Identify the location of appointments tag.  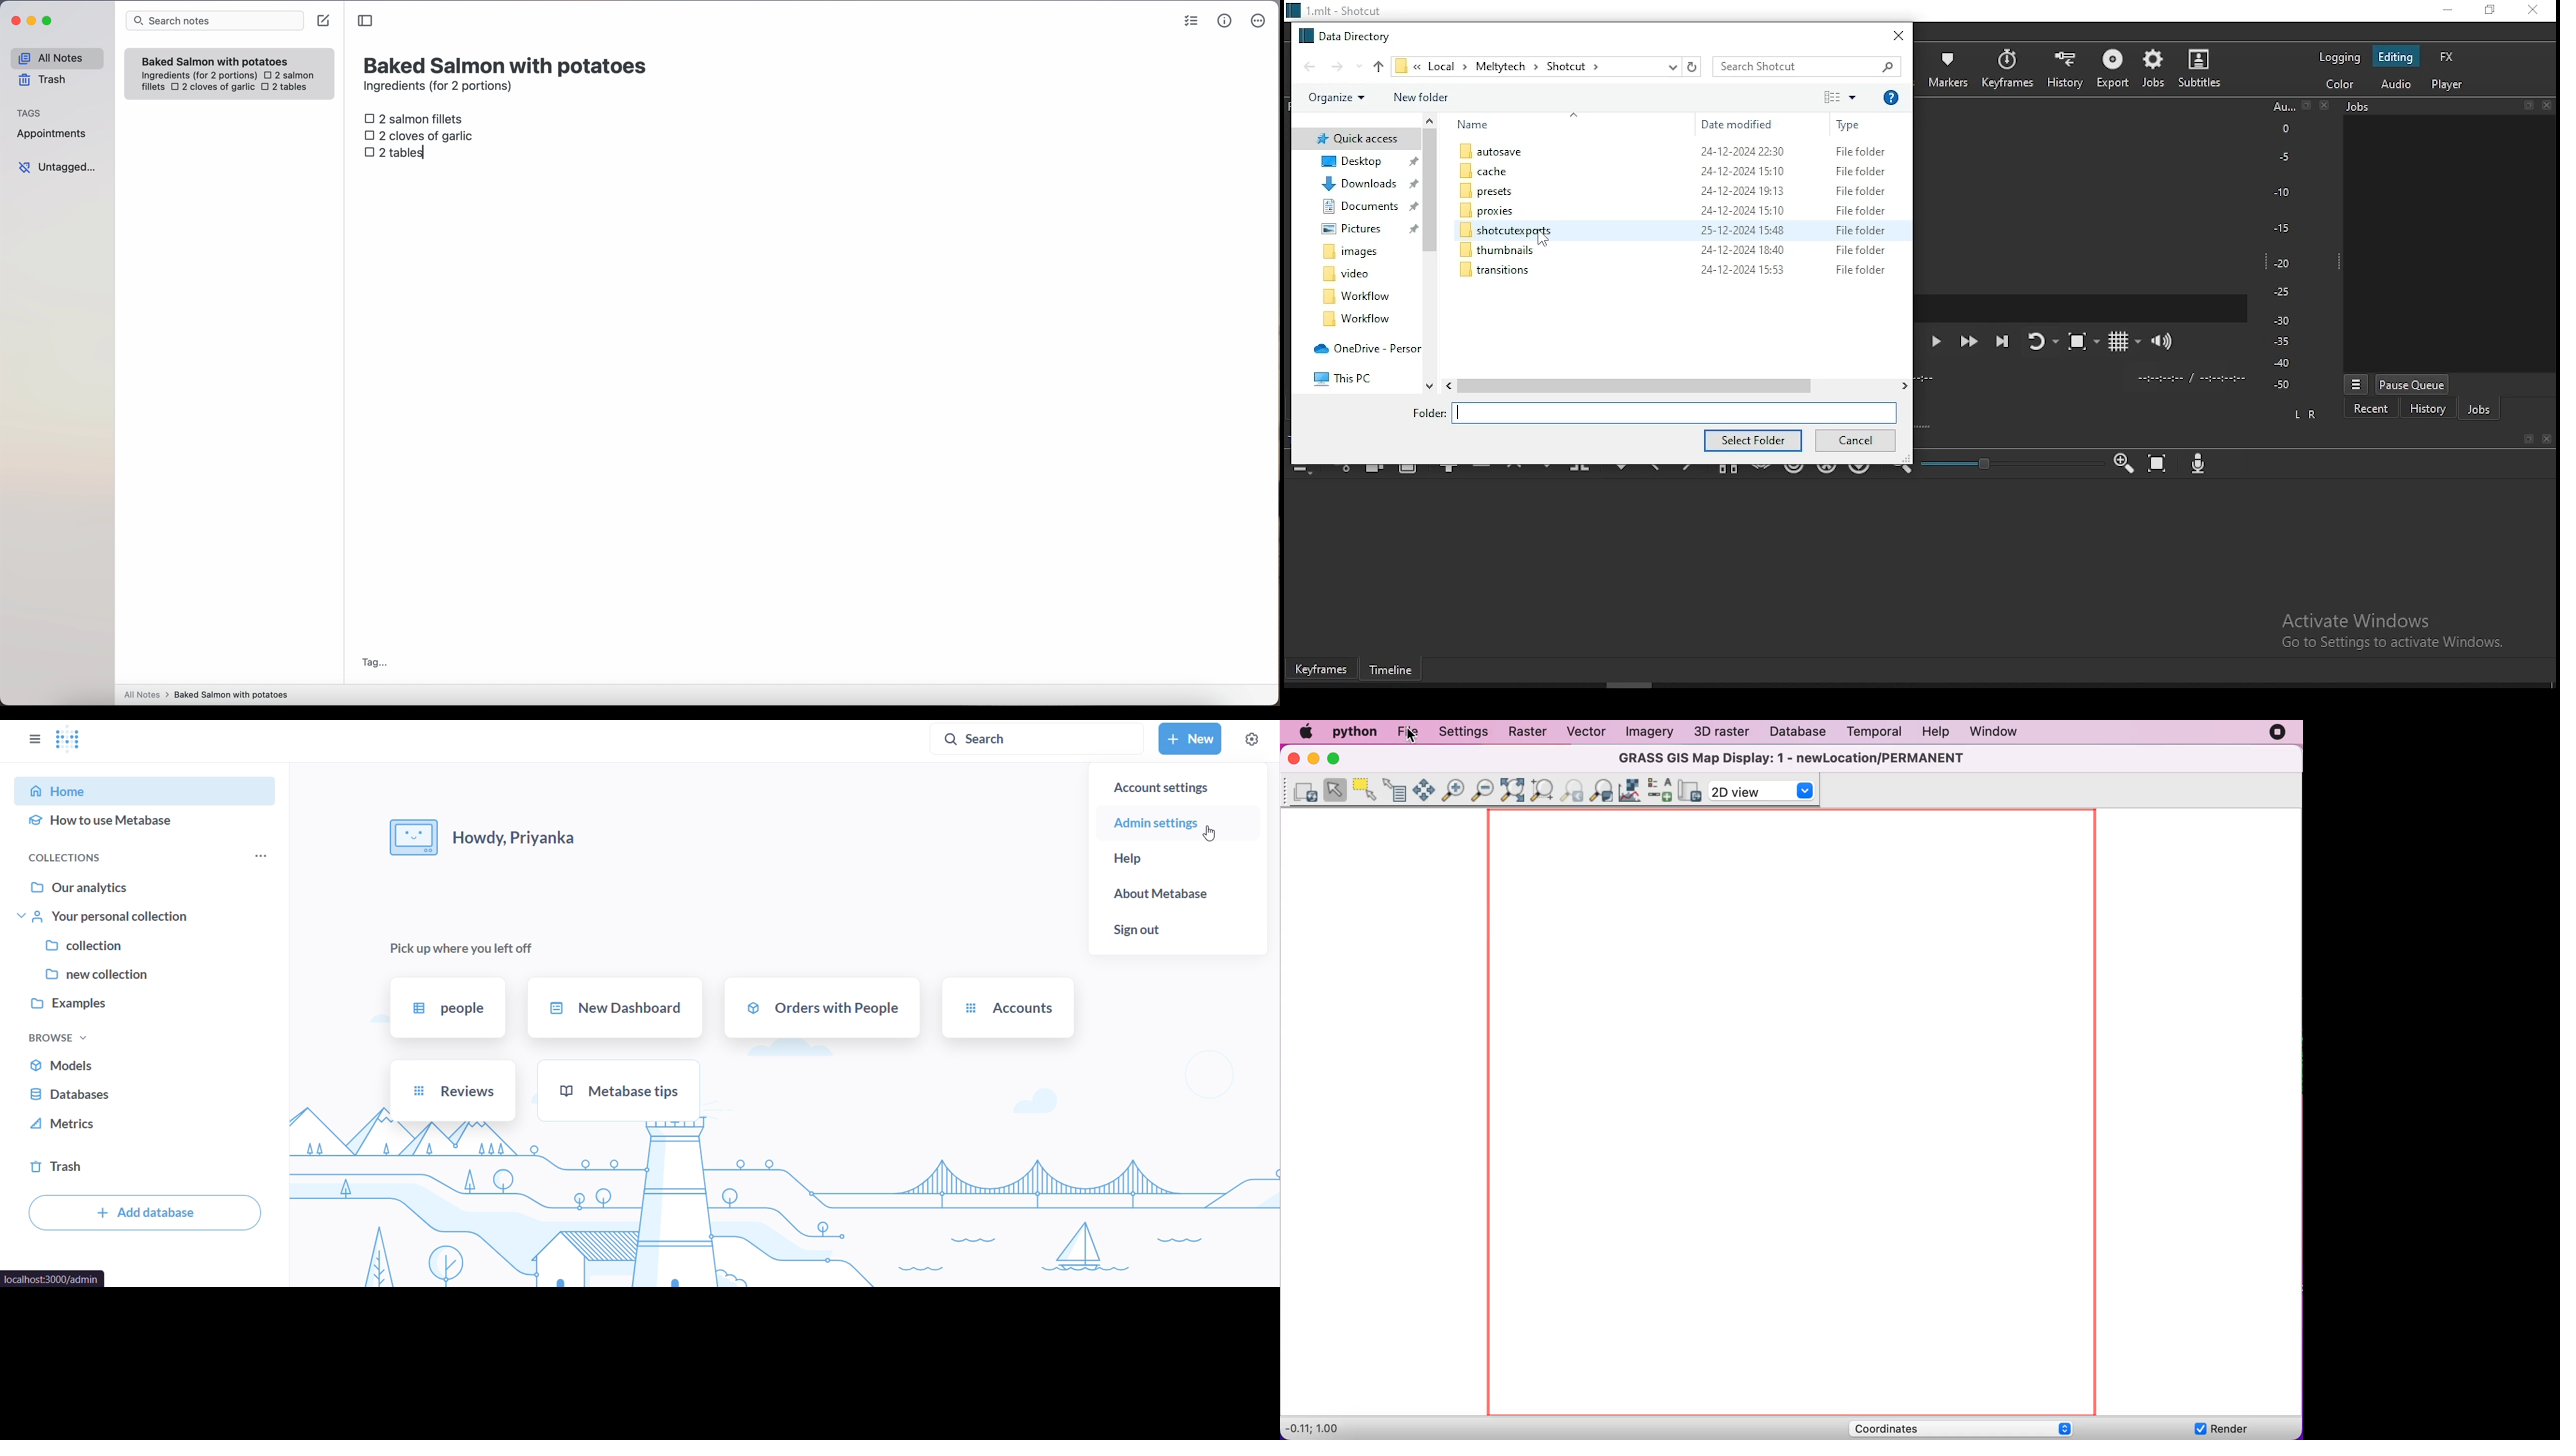
(53, 132).